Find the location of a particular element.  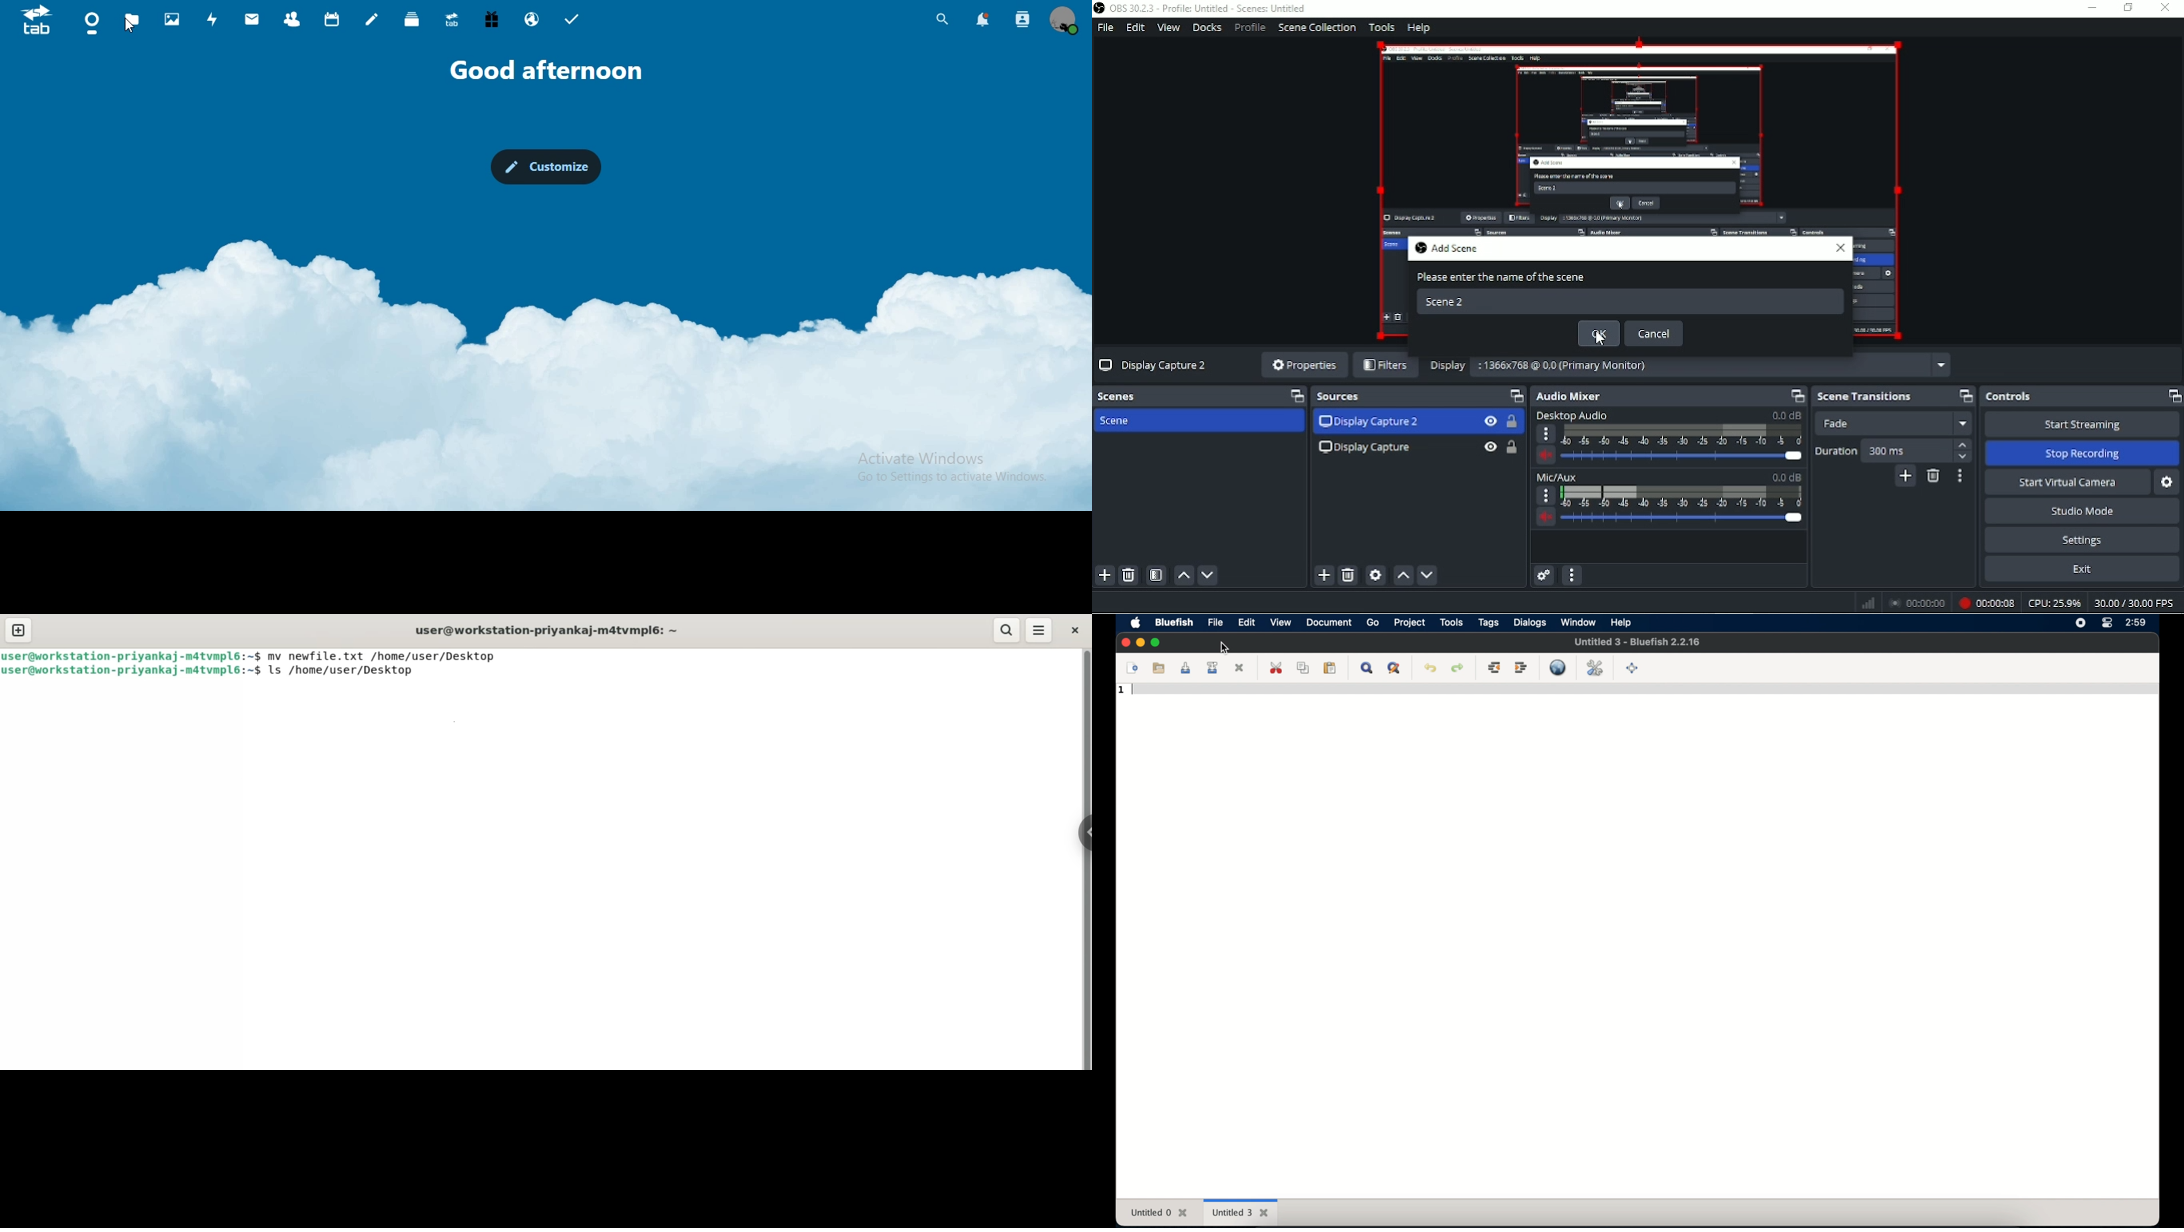

Properties is located at coordinates (1302, 364).